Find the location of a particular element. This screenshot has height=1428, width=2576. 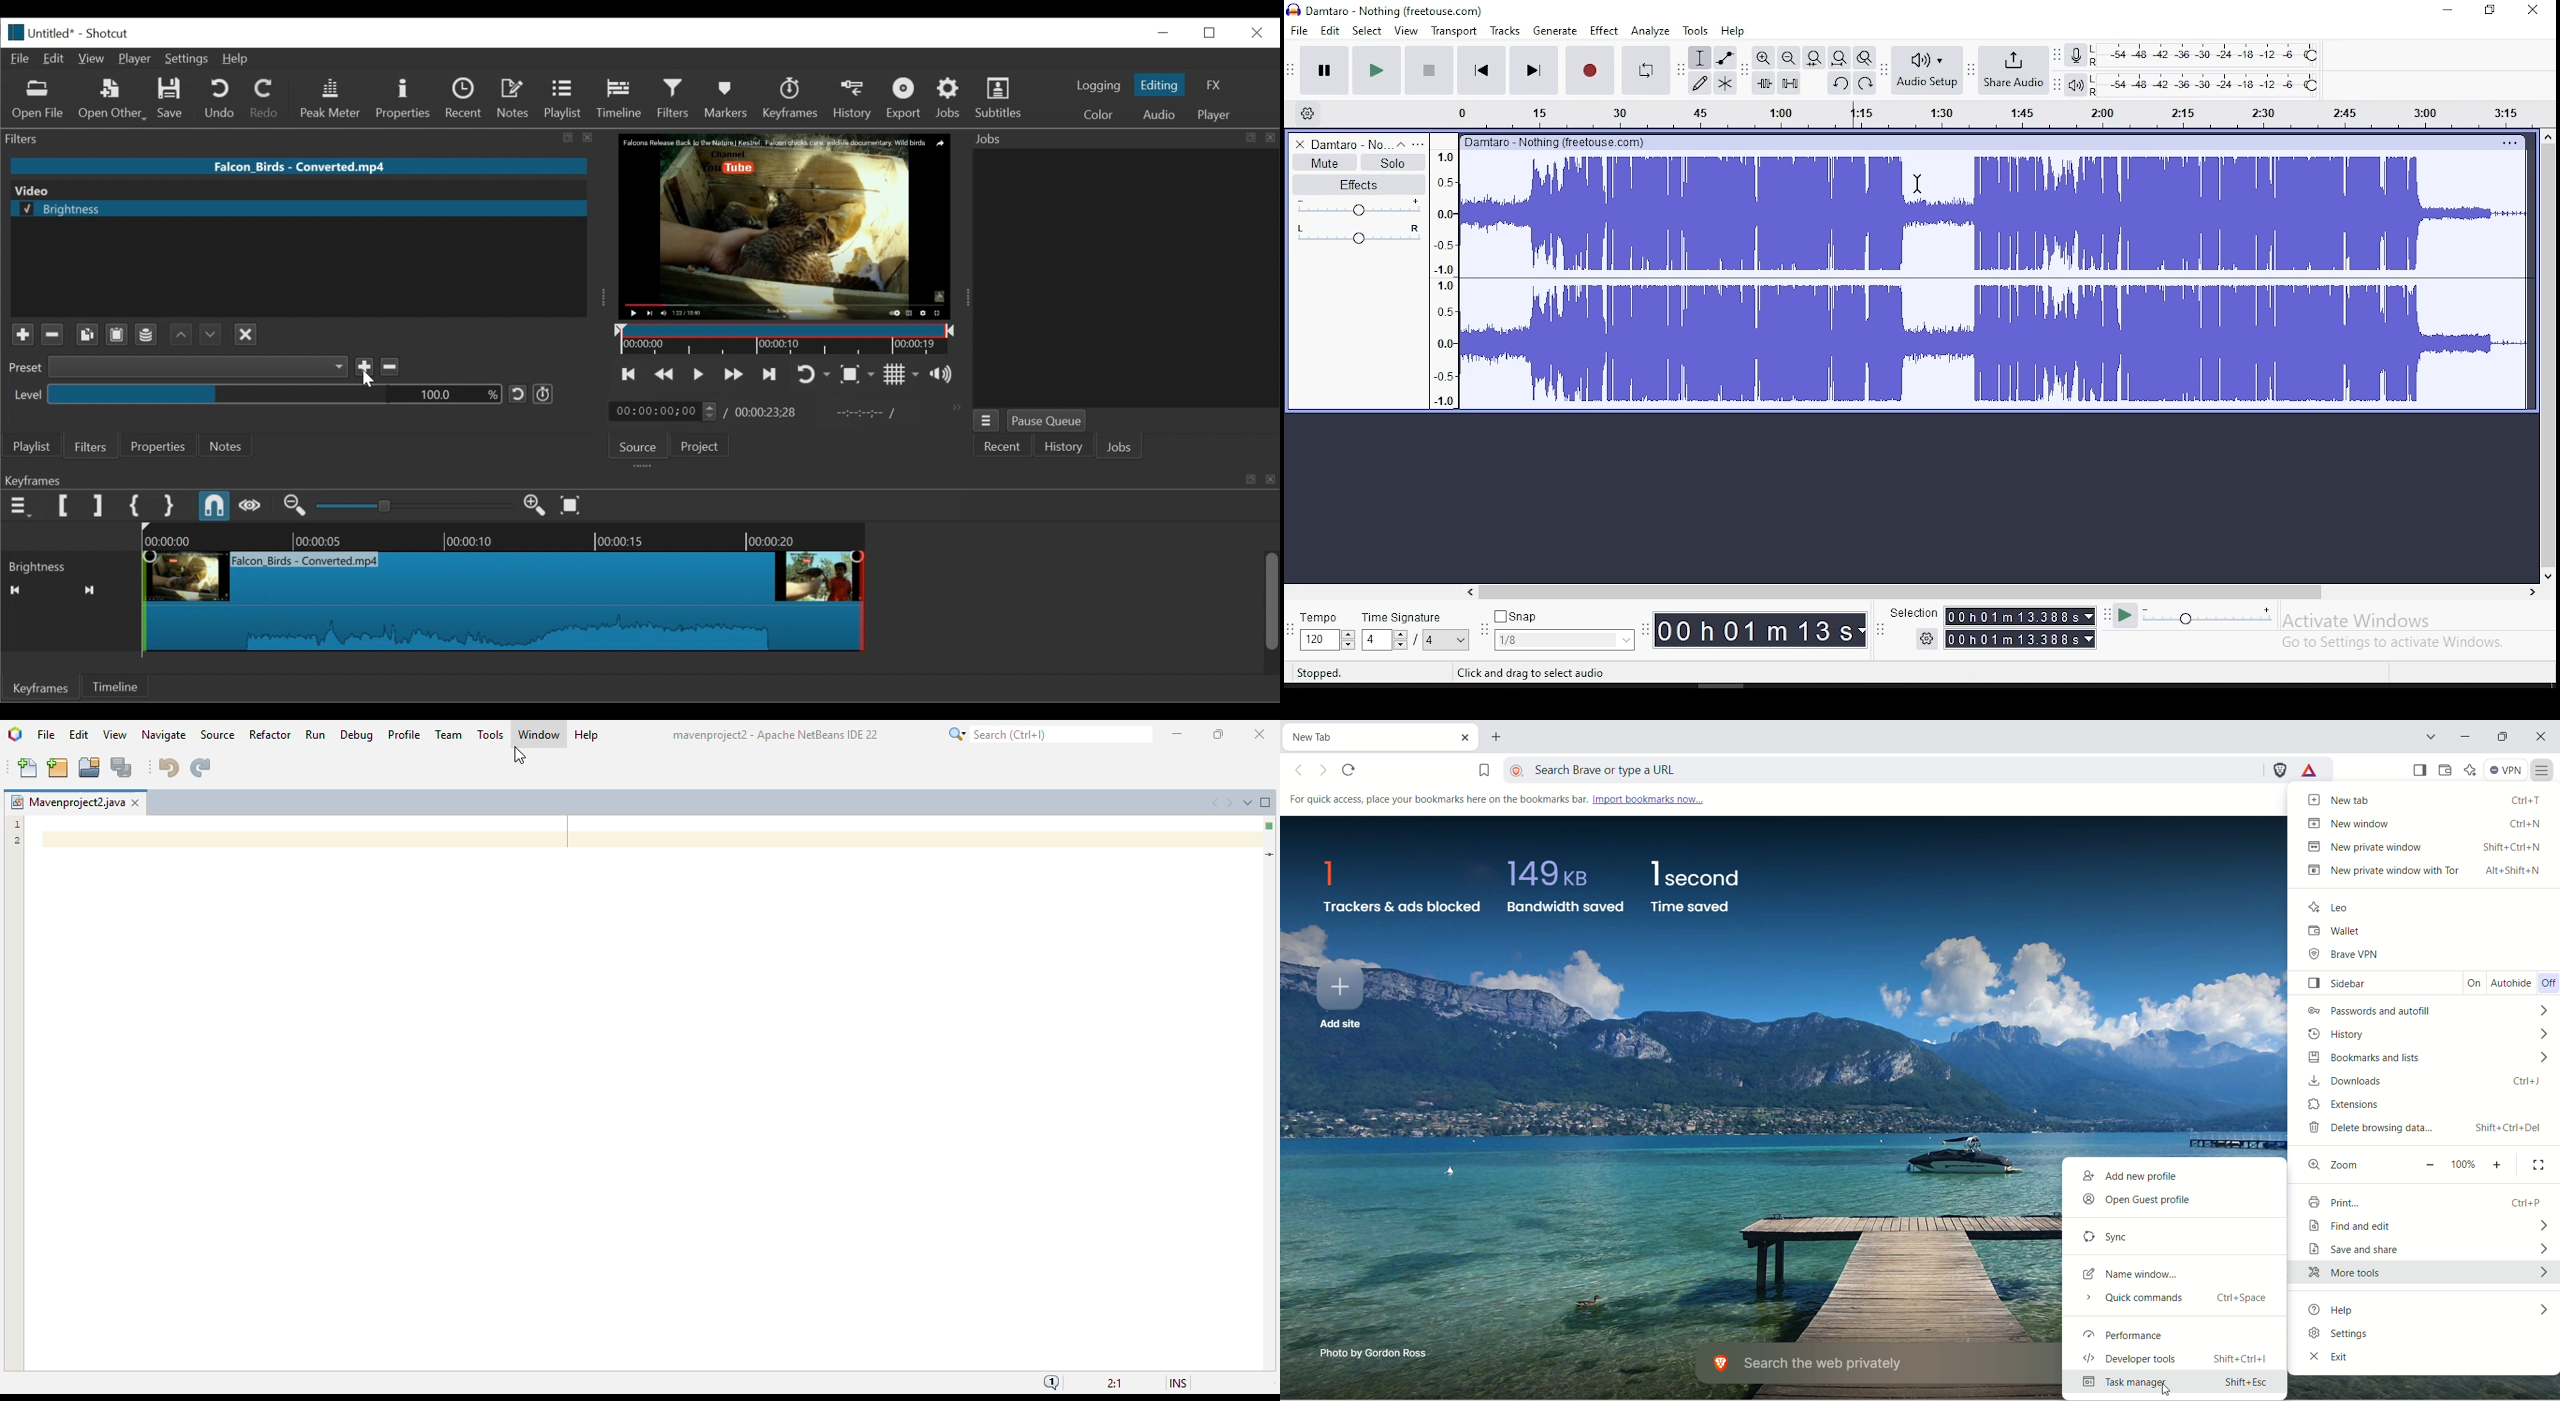

Scrub while dragging is located at coordinates (250, 506).